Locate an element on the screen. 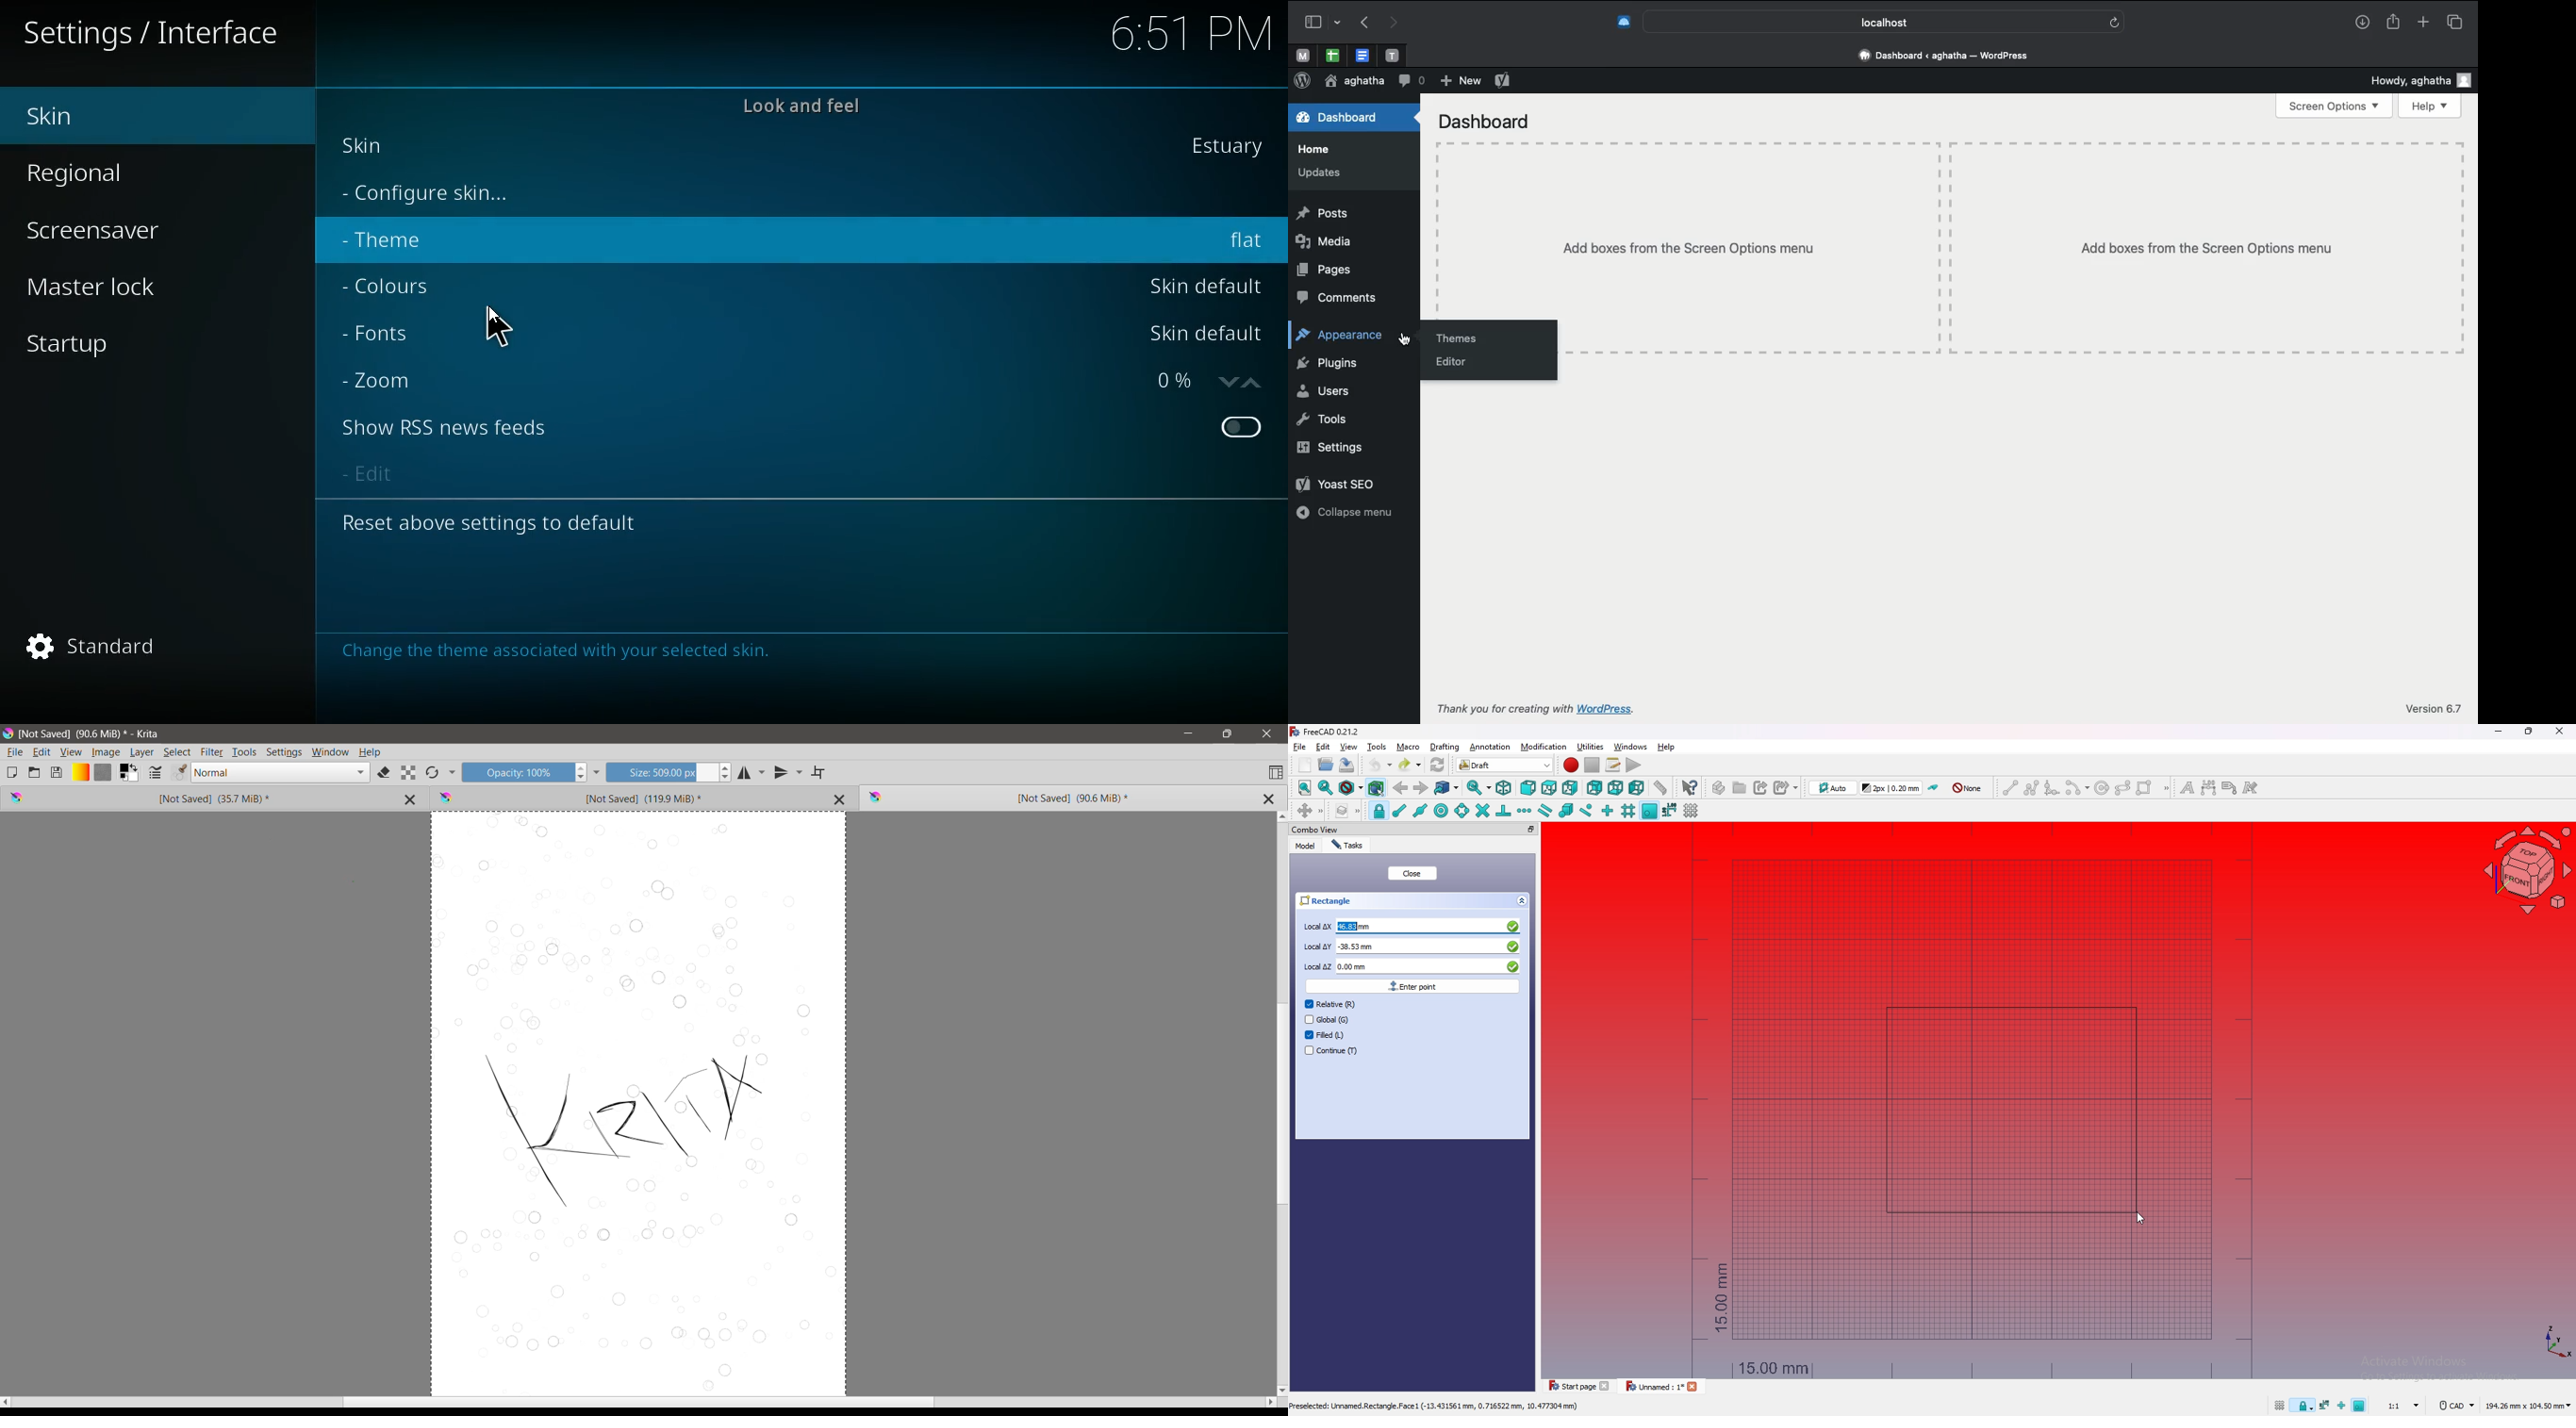 This screenshot has width=2576, height=1428. Time - 6:51PM is located at coordinates (1184, 34).